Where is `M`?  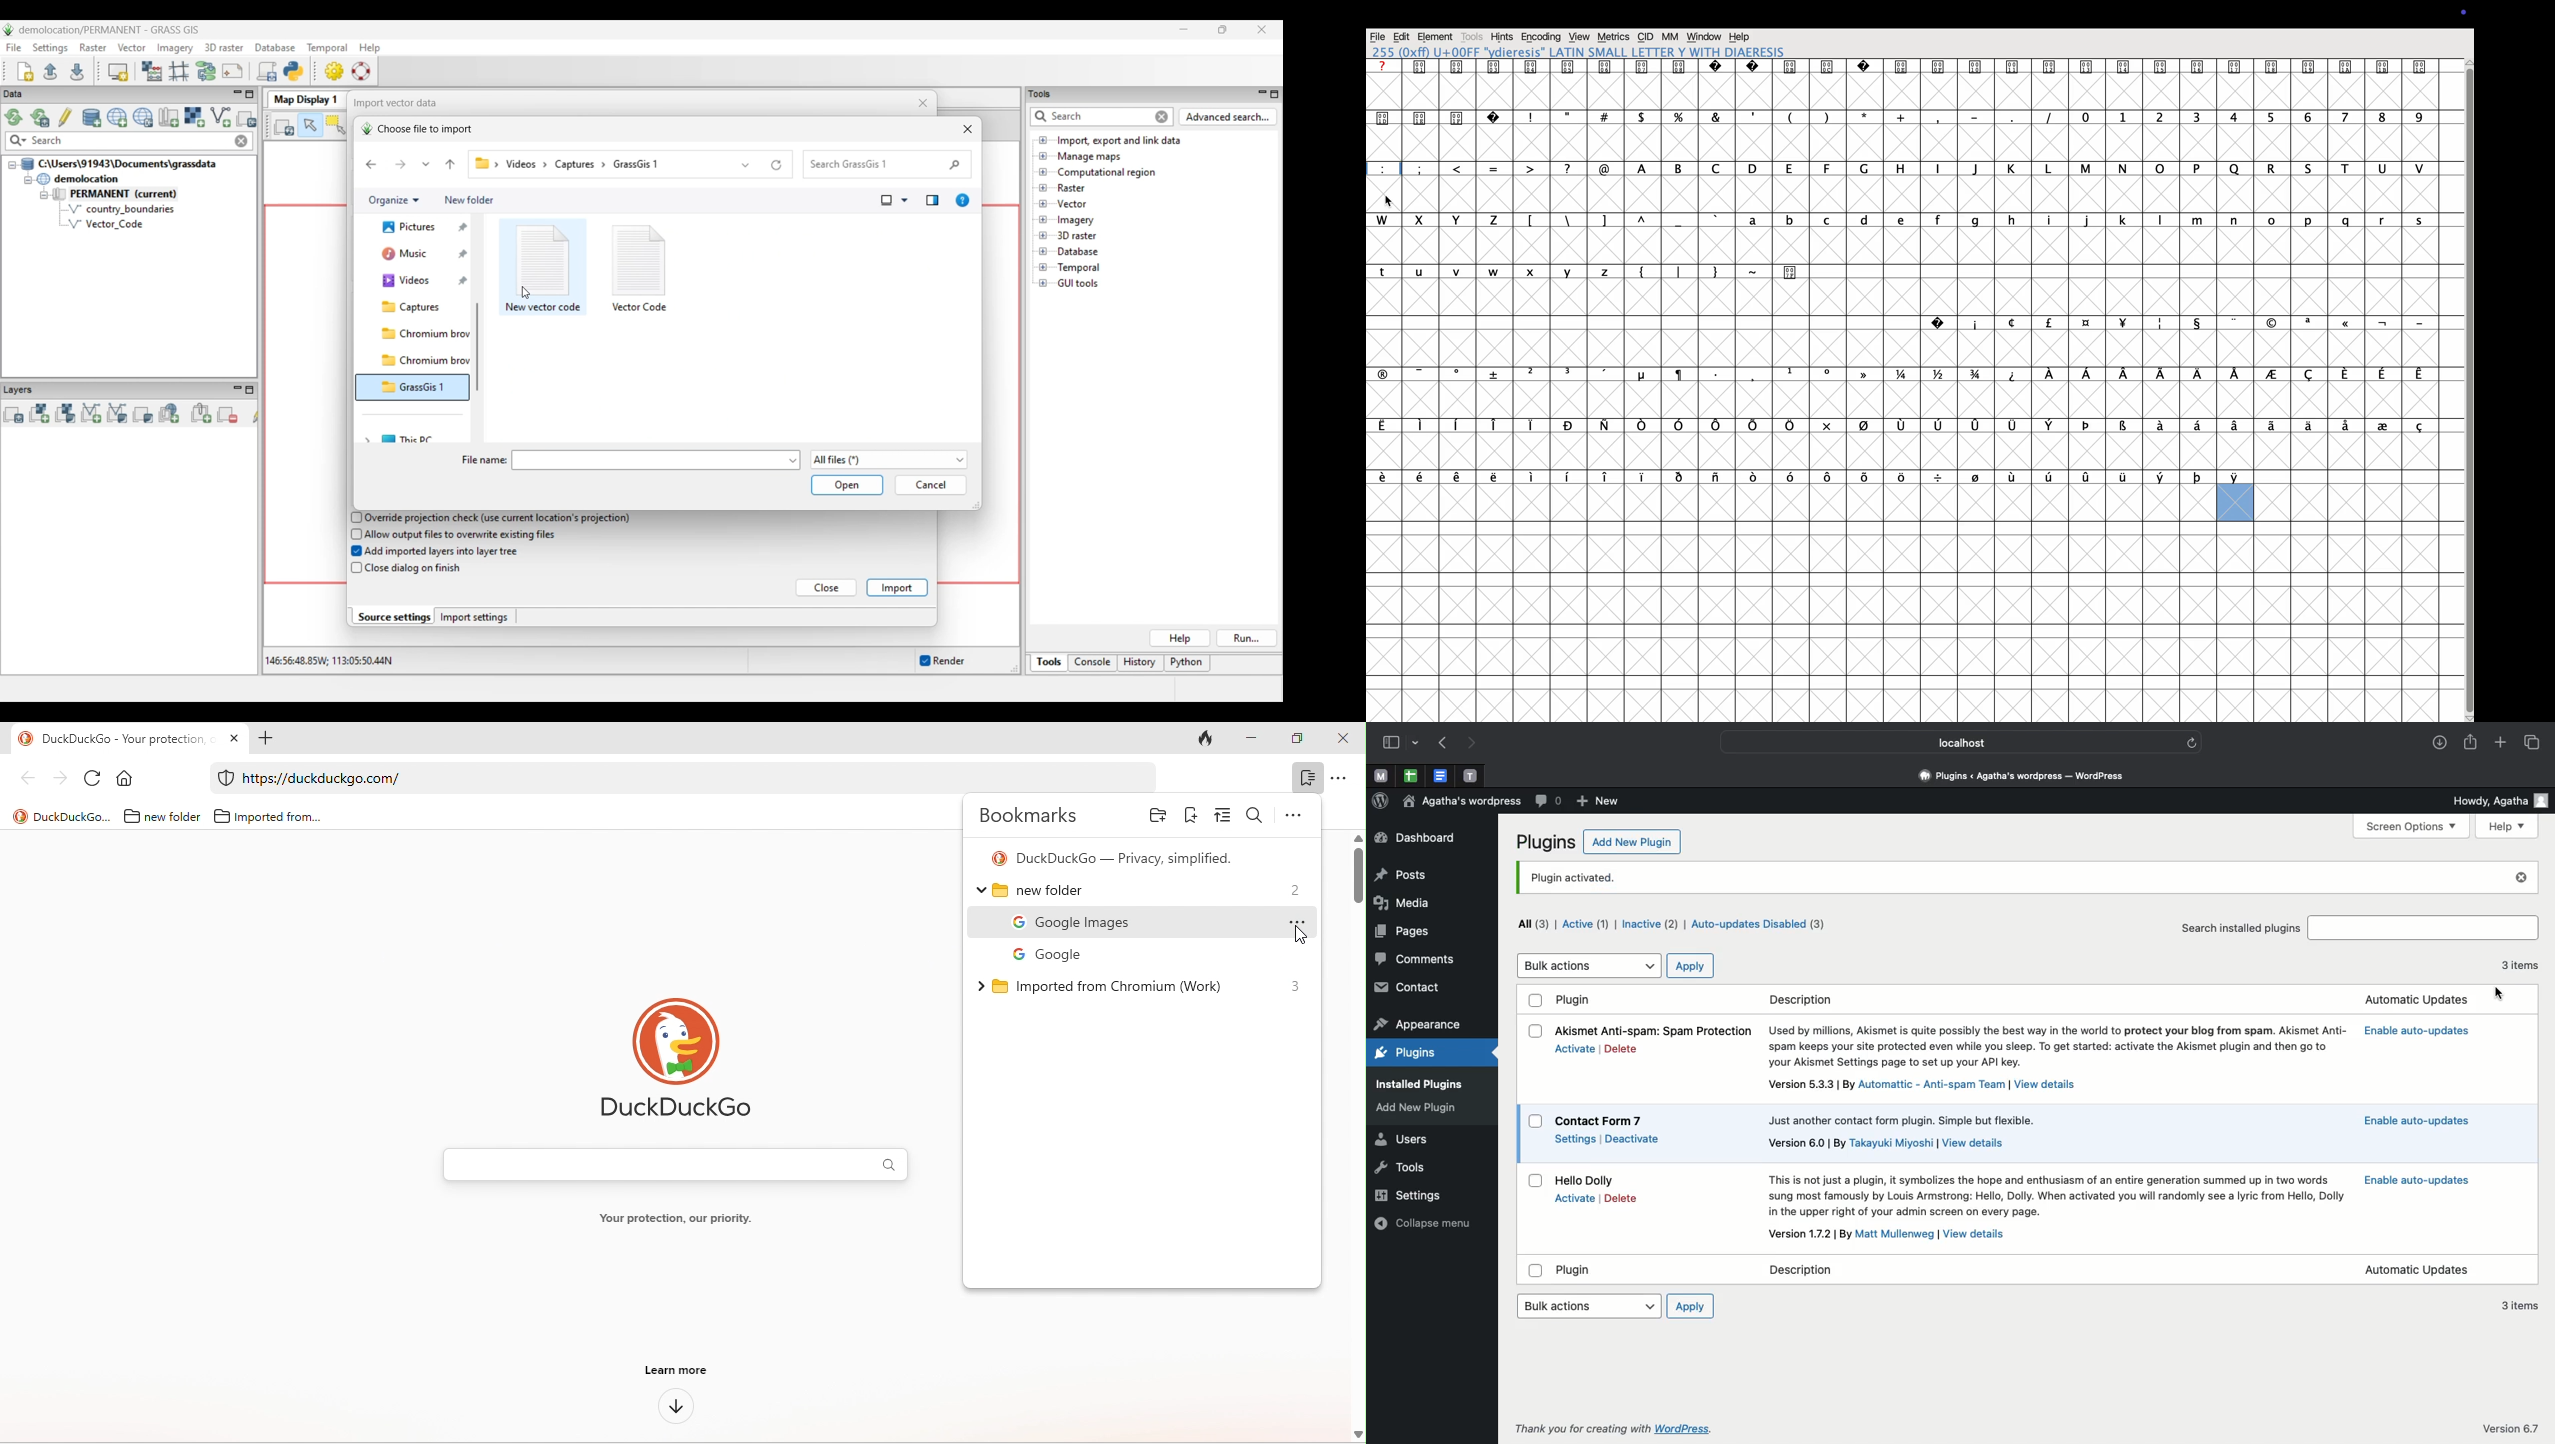 M is located at coordinates (2091, 186).